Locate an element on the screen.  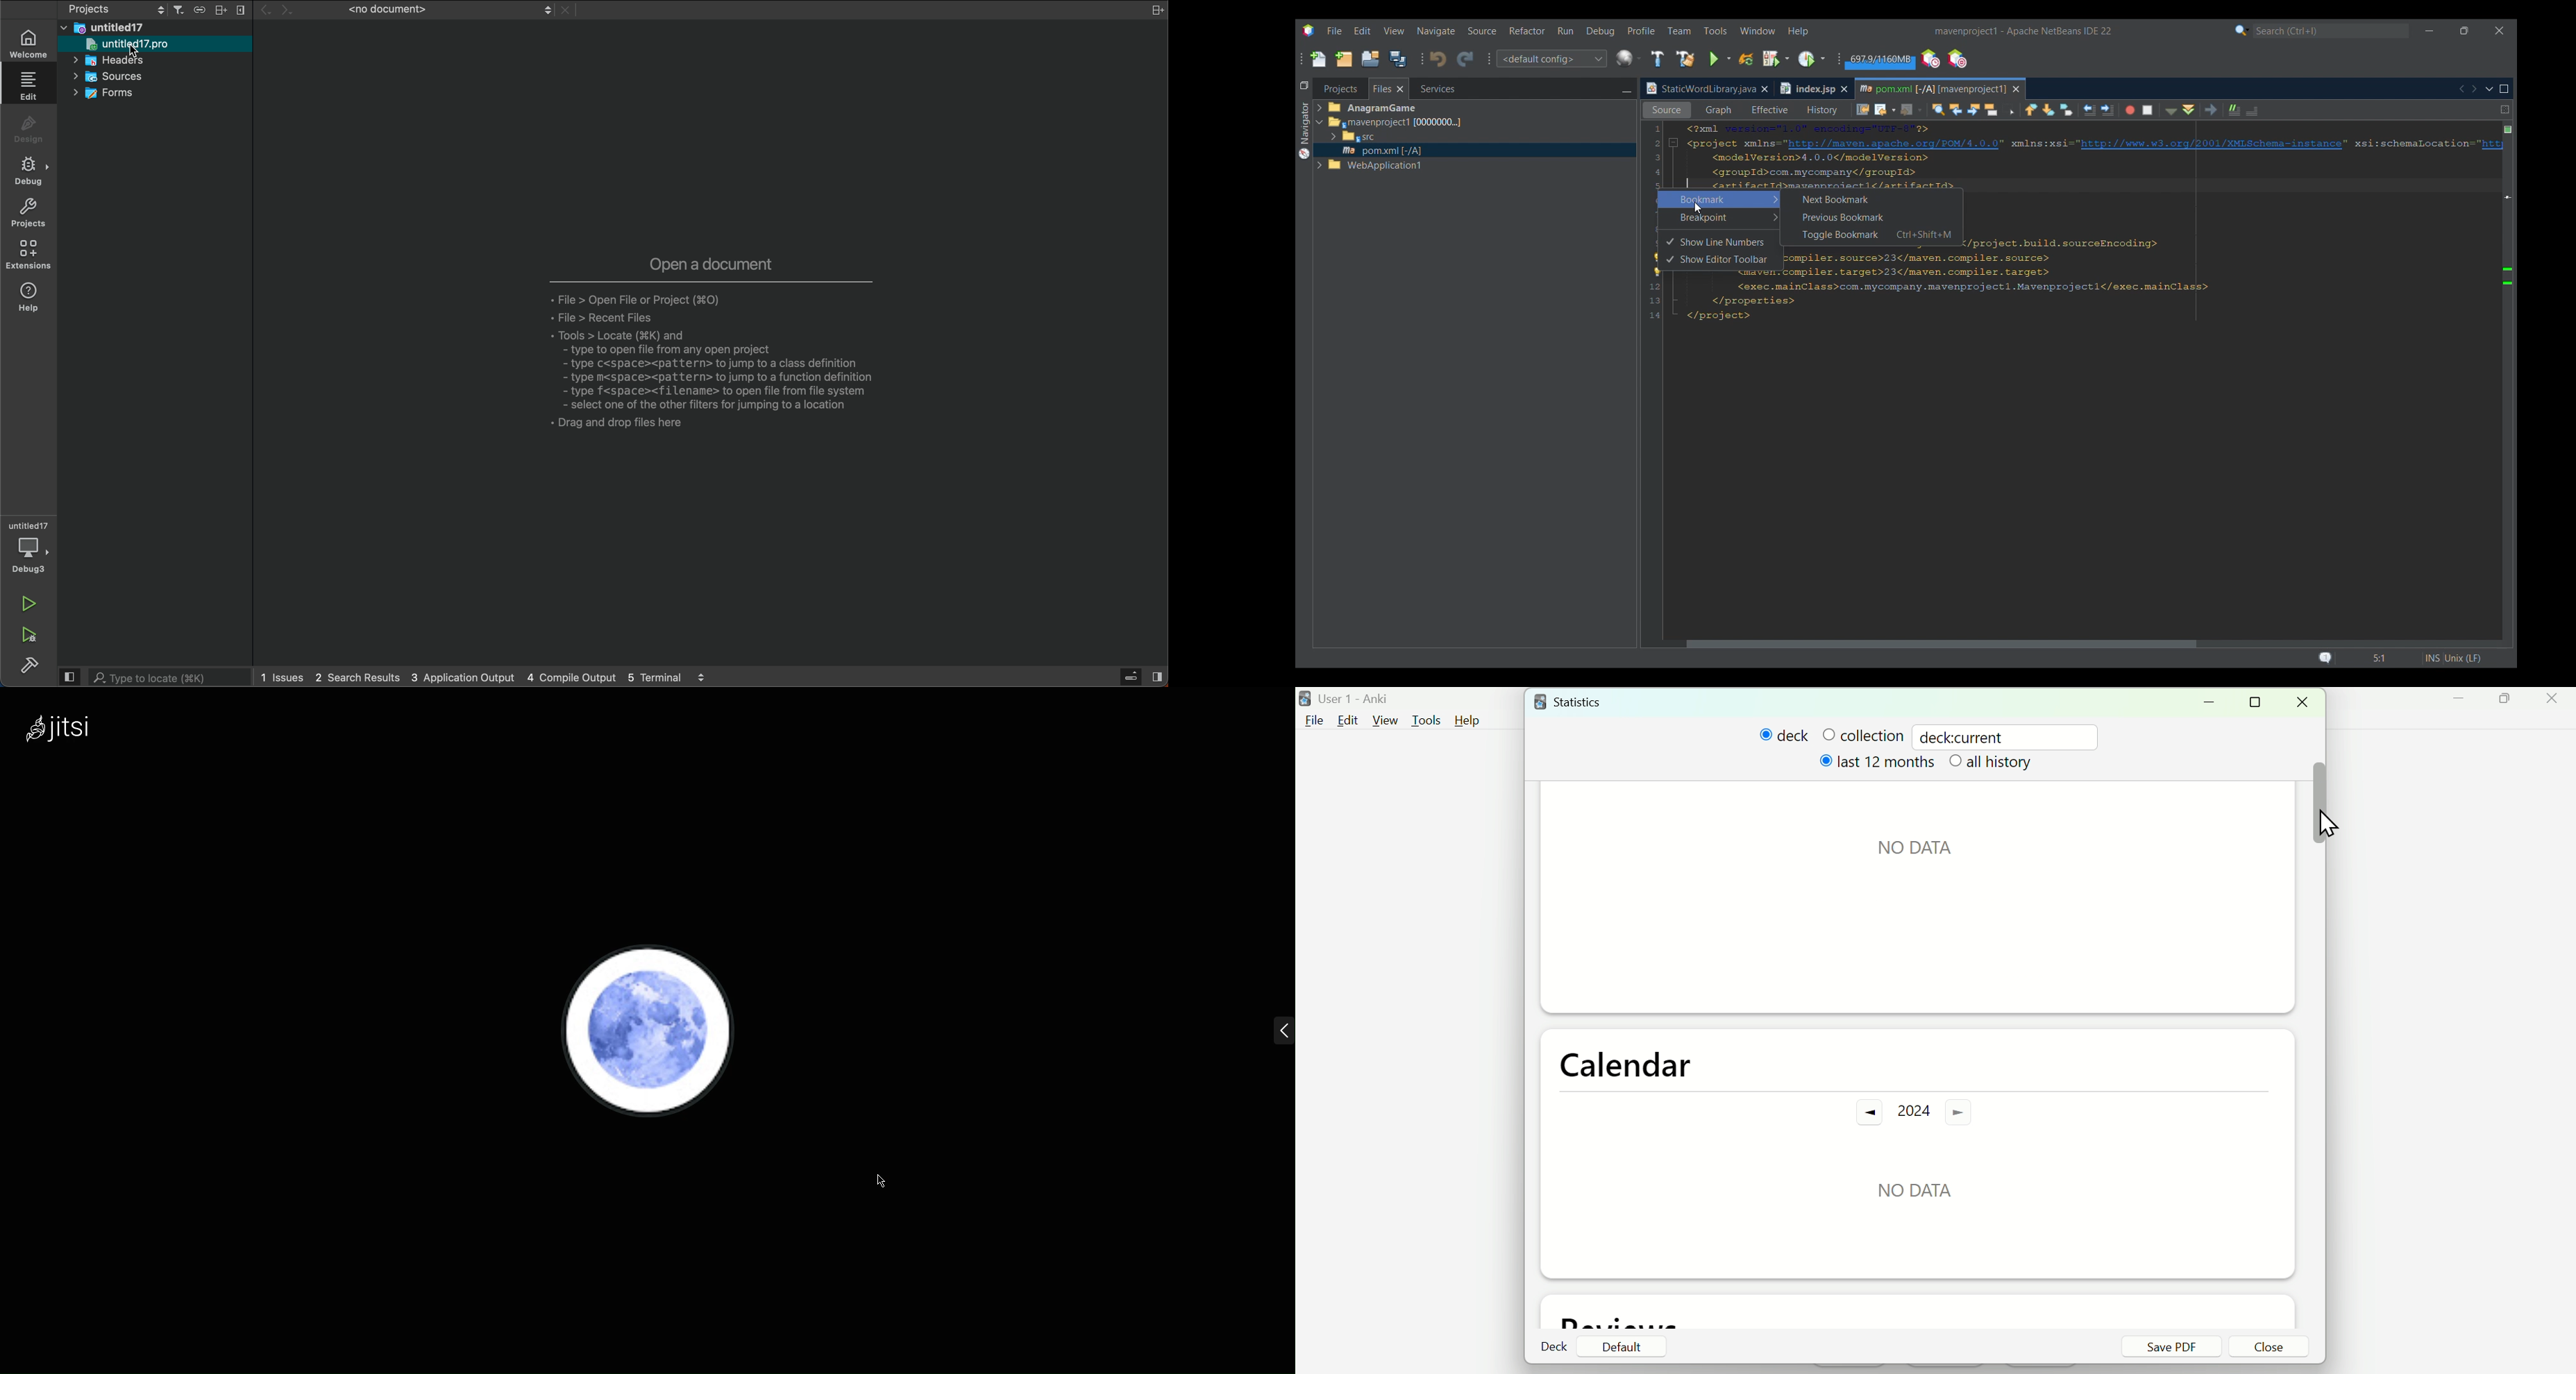
 is located at coordinates (219, 10).